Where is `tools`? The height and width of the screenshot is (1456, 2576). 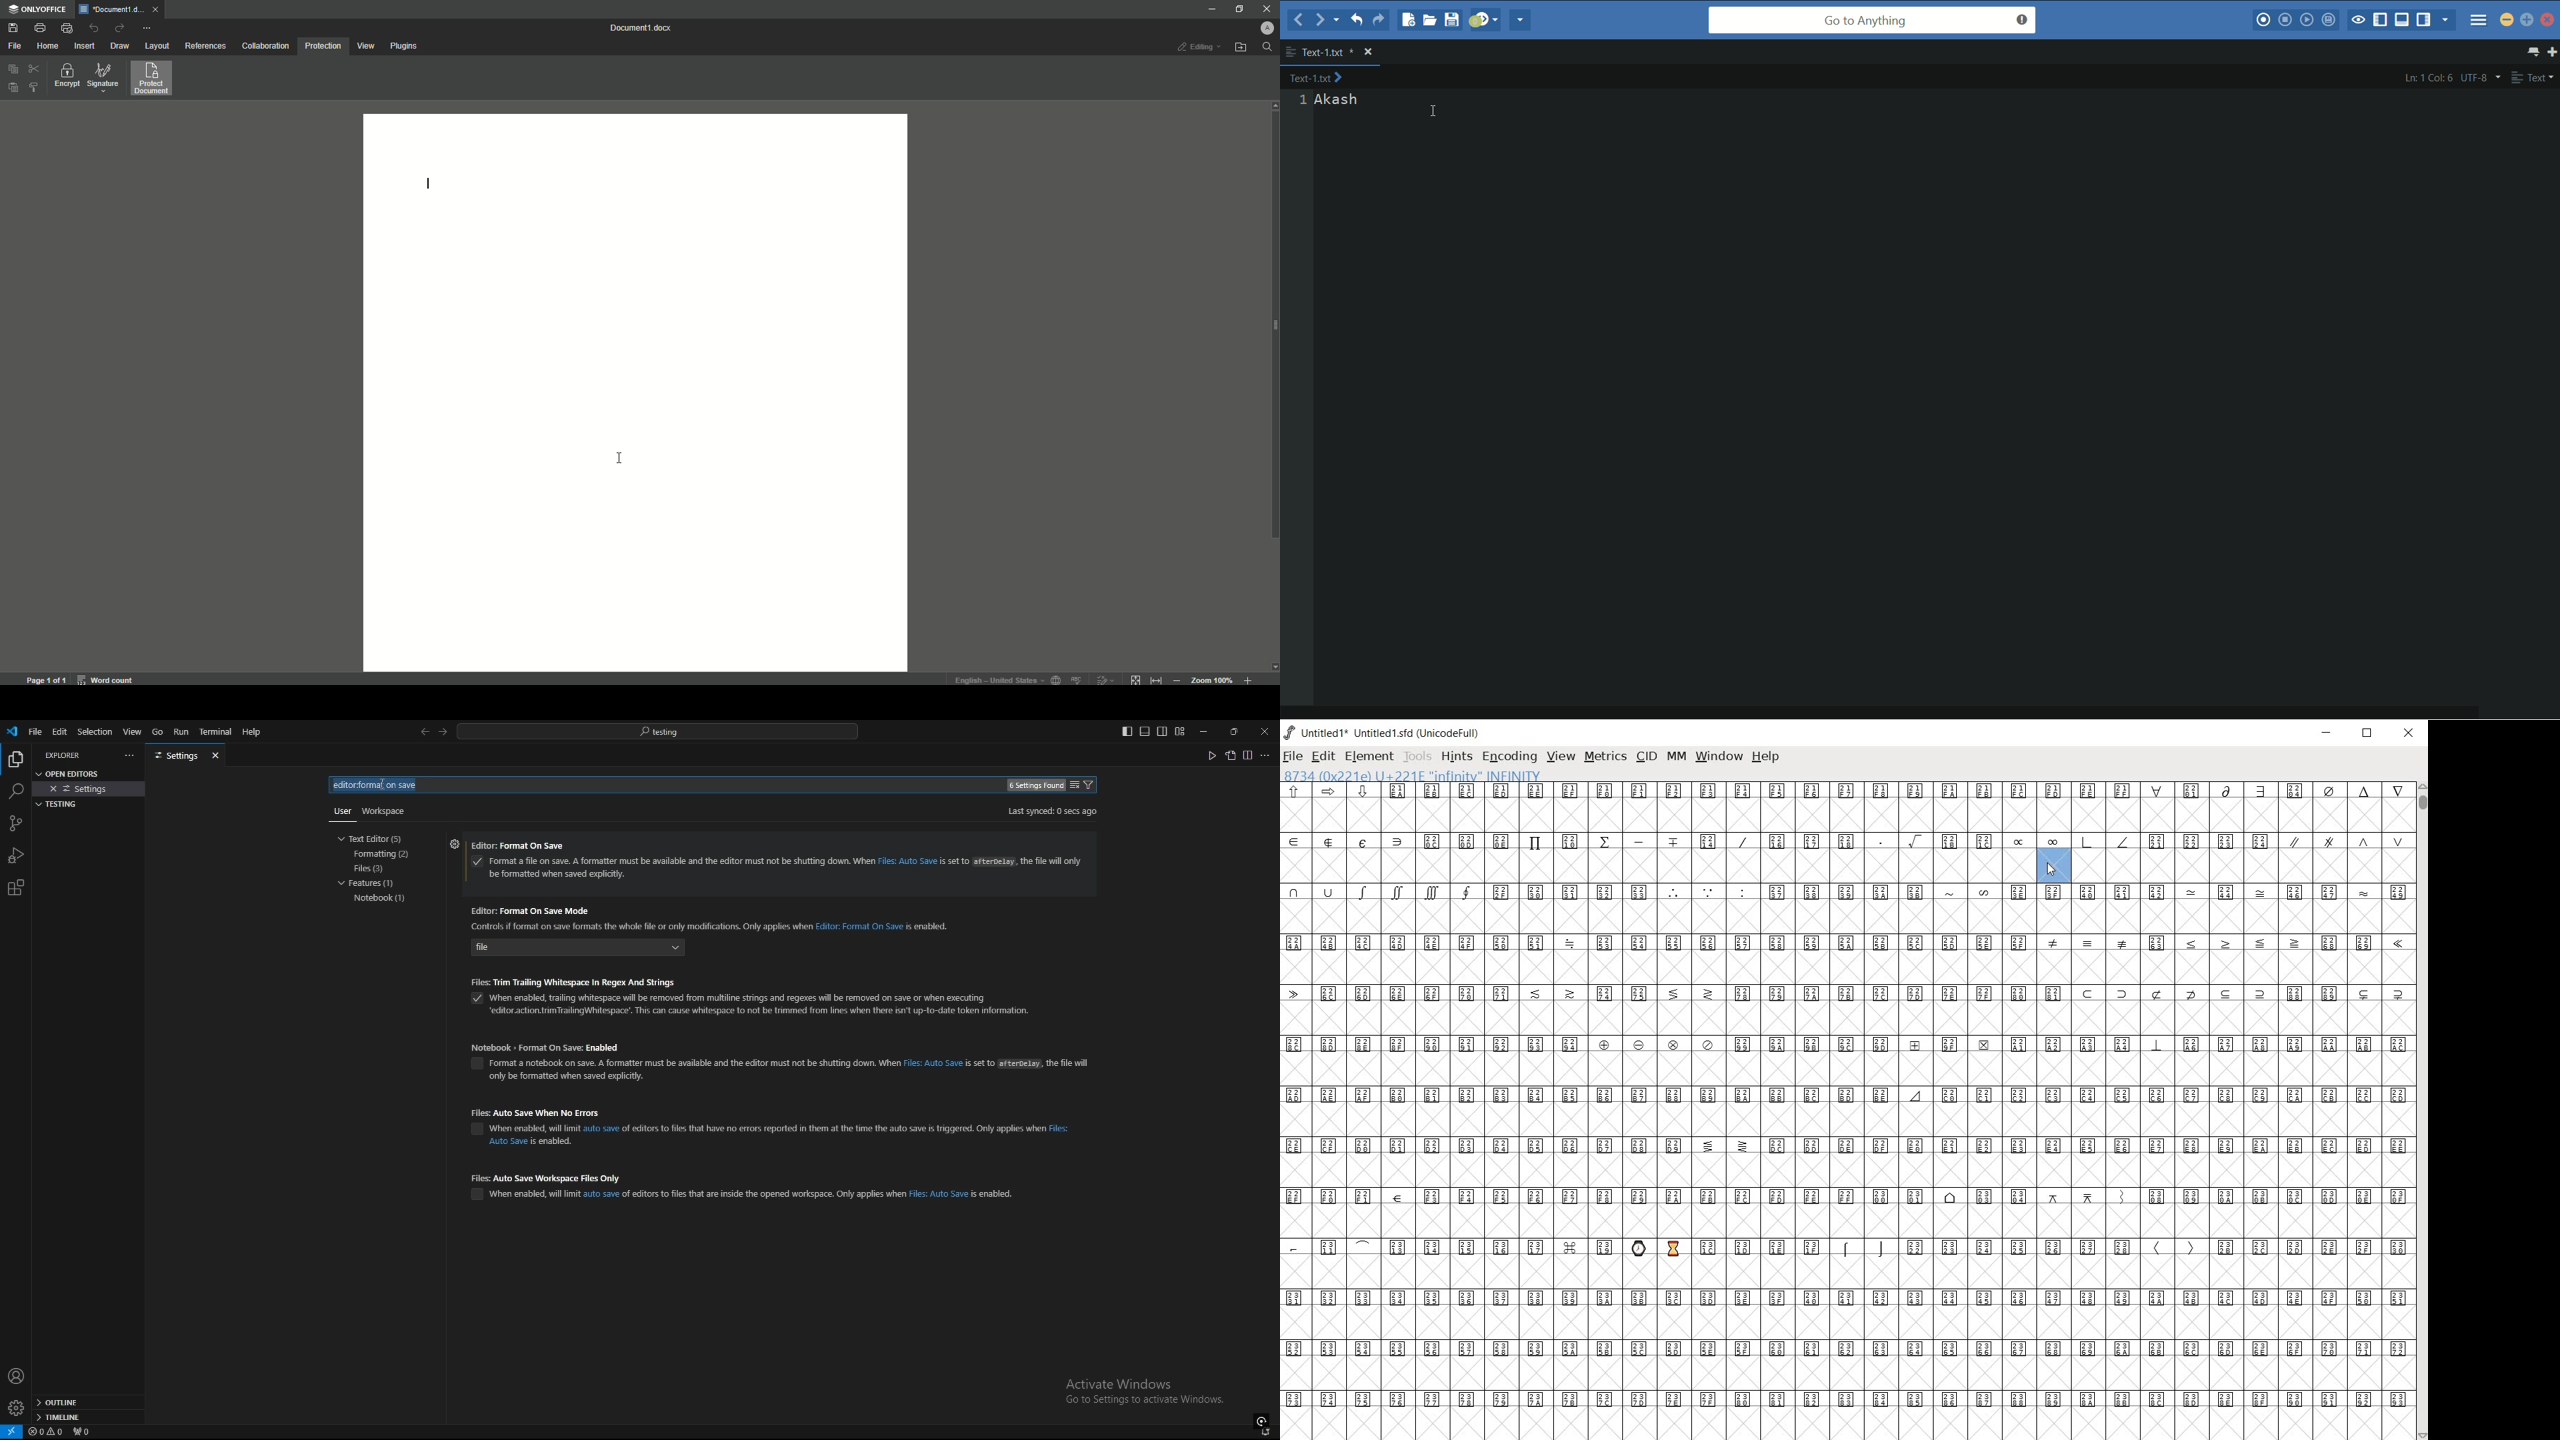 tools is located at coordinates (1419, 757).